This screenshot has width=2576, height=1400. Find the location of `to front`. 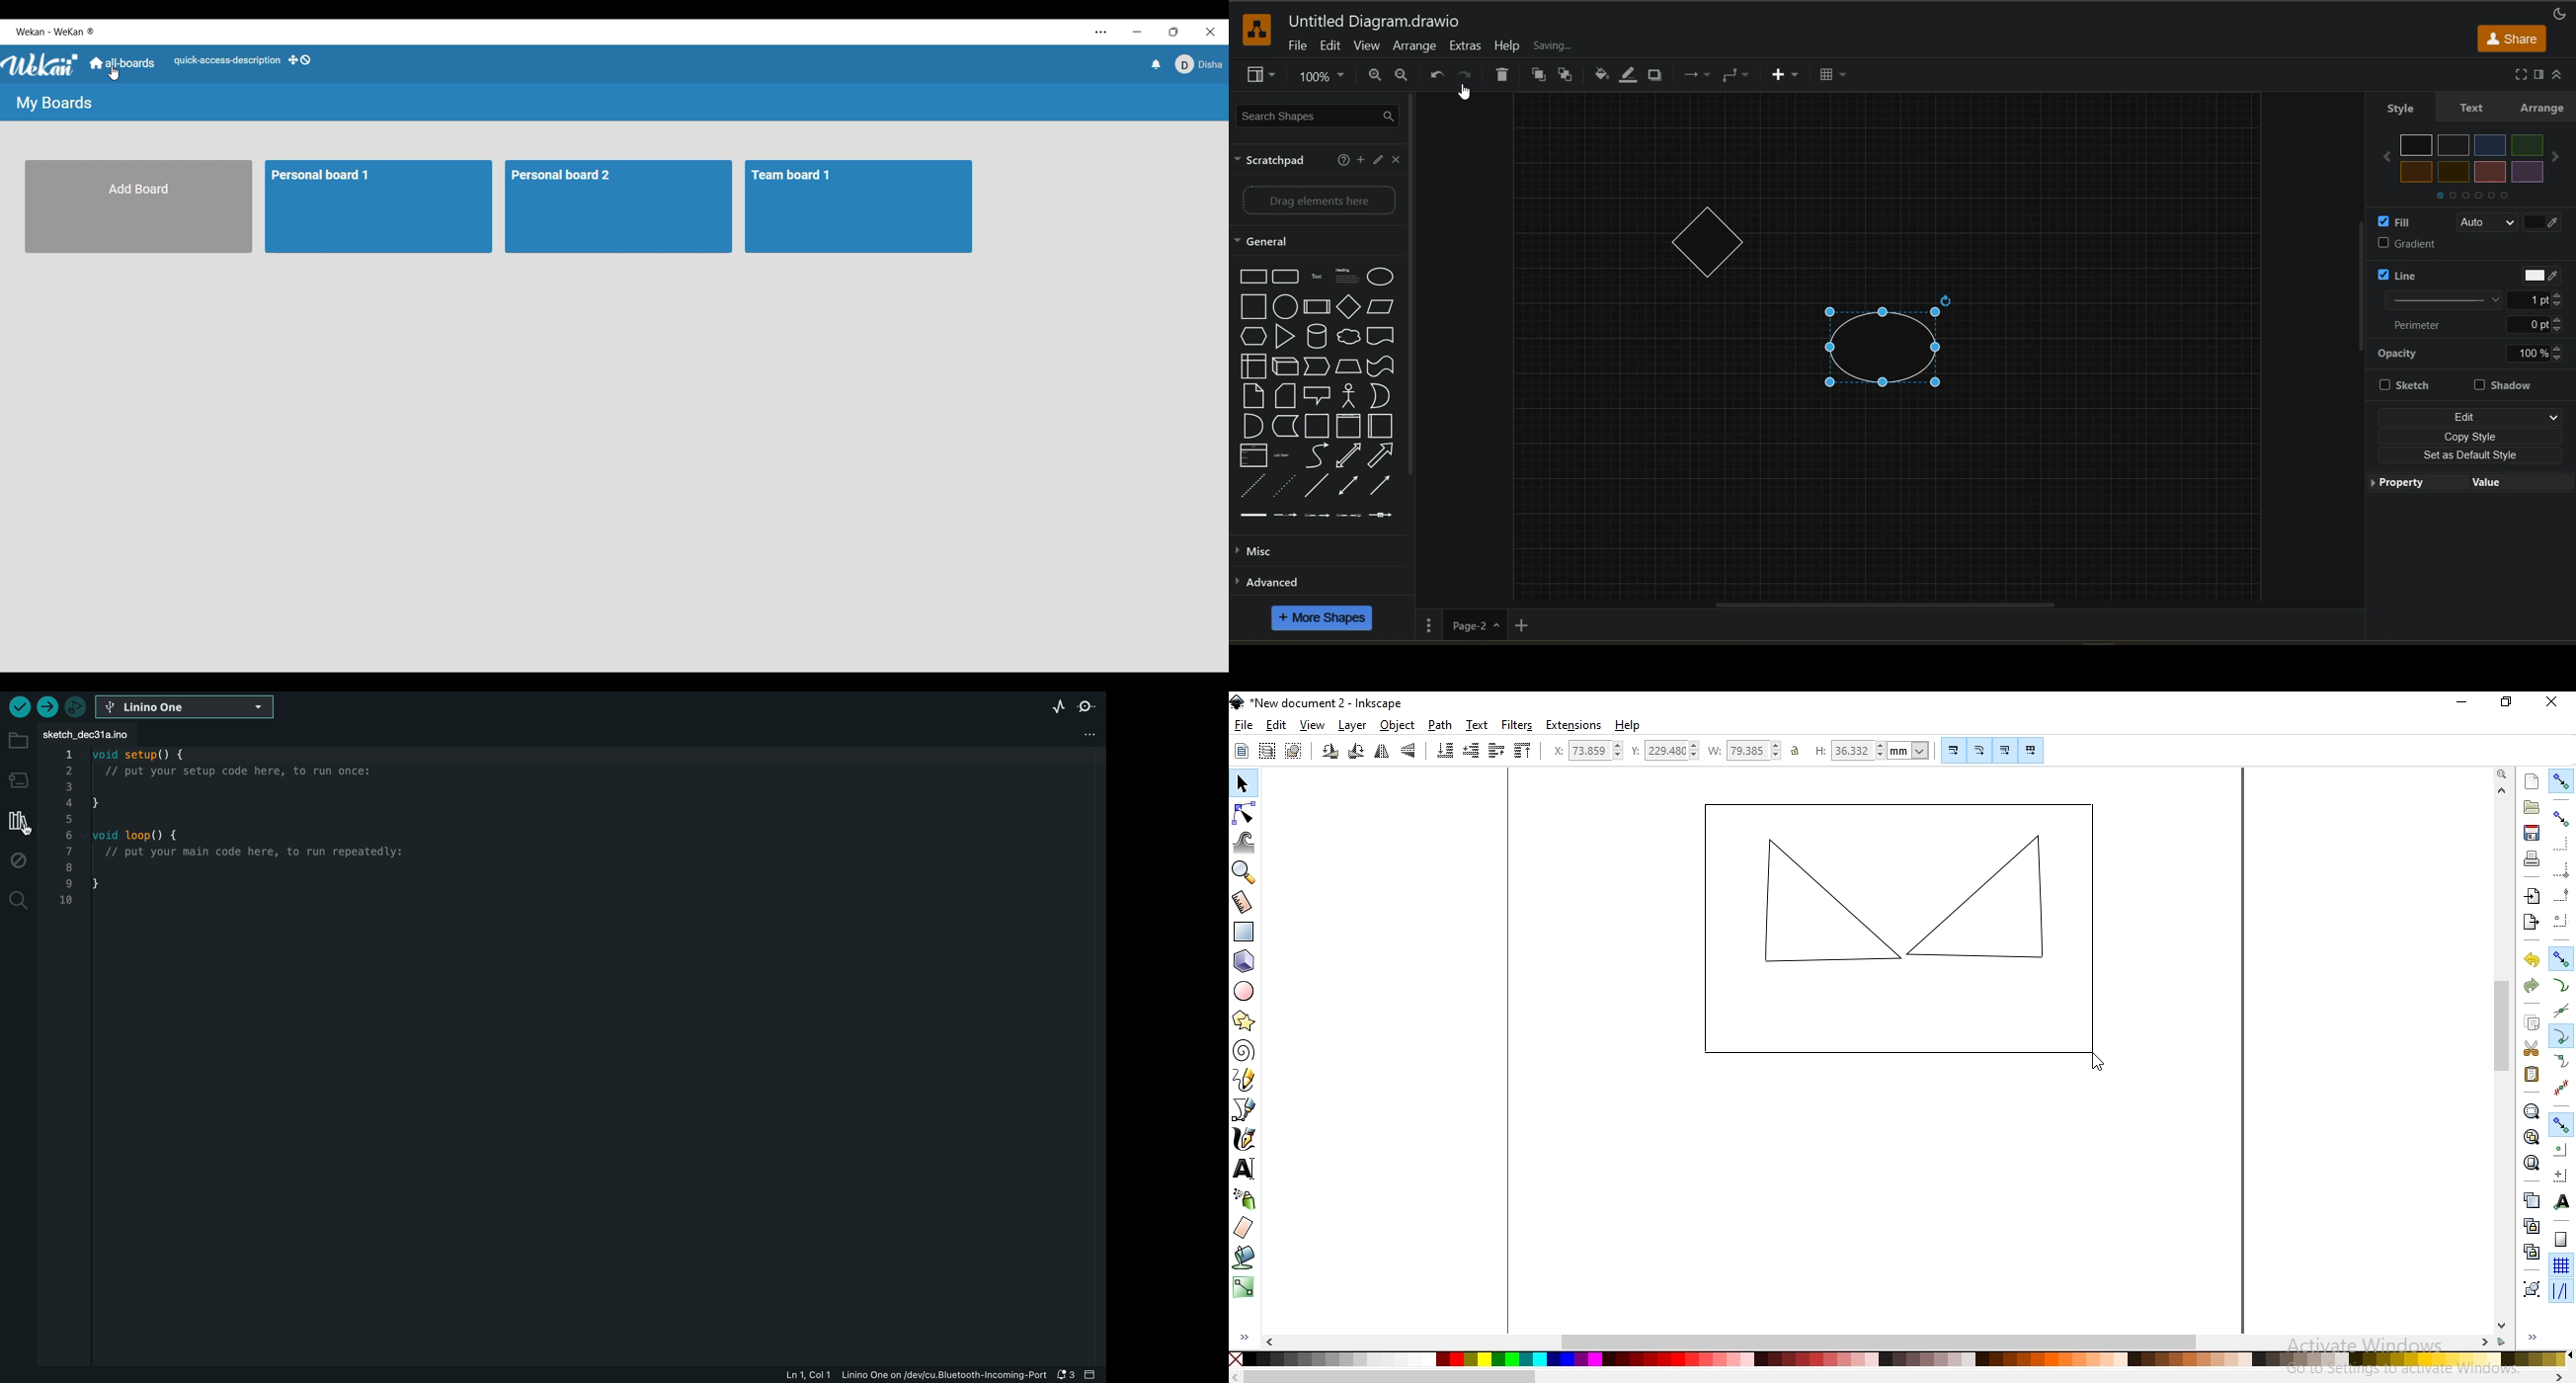

to front is located at coordinates (1539, 75).